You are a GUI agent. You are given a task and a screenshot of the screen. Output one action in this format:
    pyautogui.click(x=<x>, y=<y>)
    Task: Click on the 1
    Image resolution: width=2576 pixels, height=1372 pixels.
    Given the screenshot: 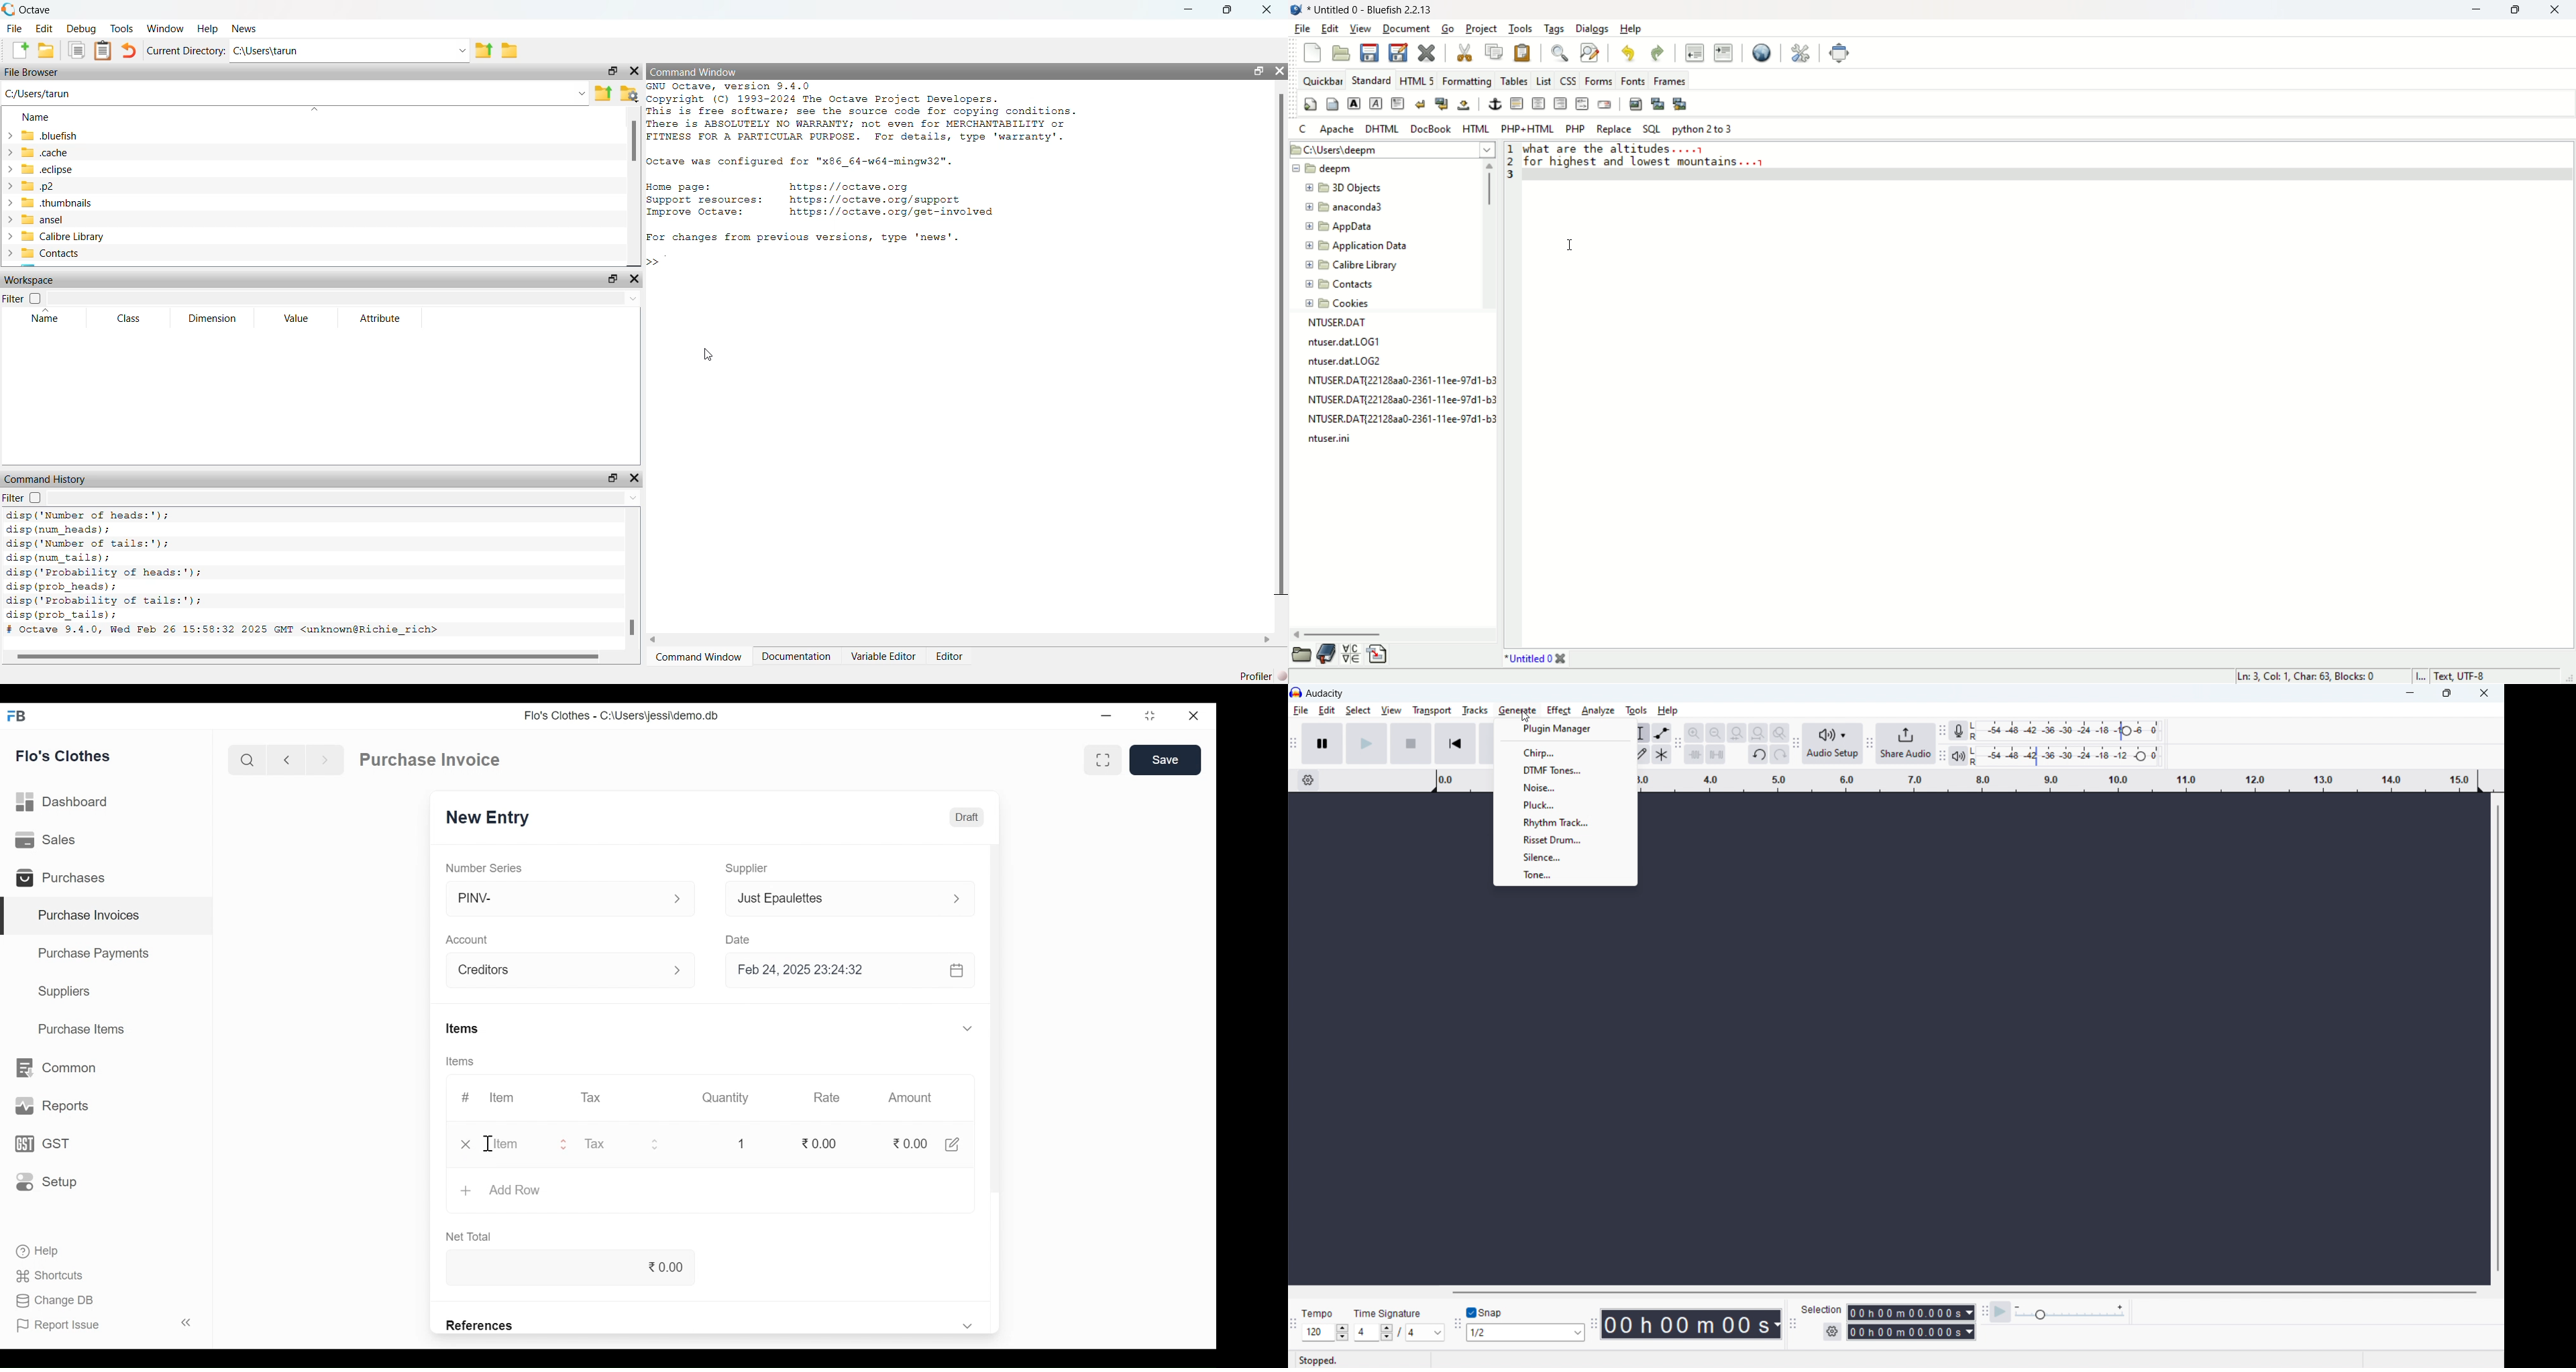 What is the action you would take?
    pyautogui.click(x=739, y=1144)
    